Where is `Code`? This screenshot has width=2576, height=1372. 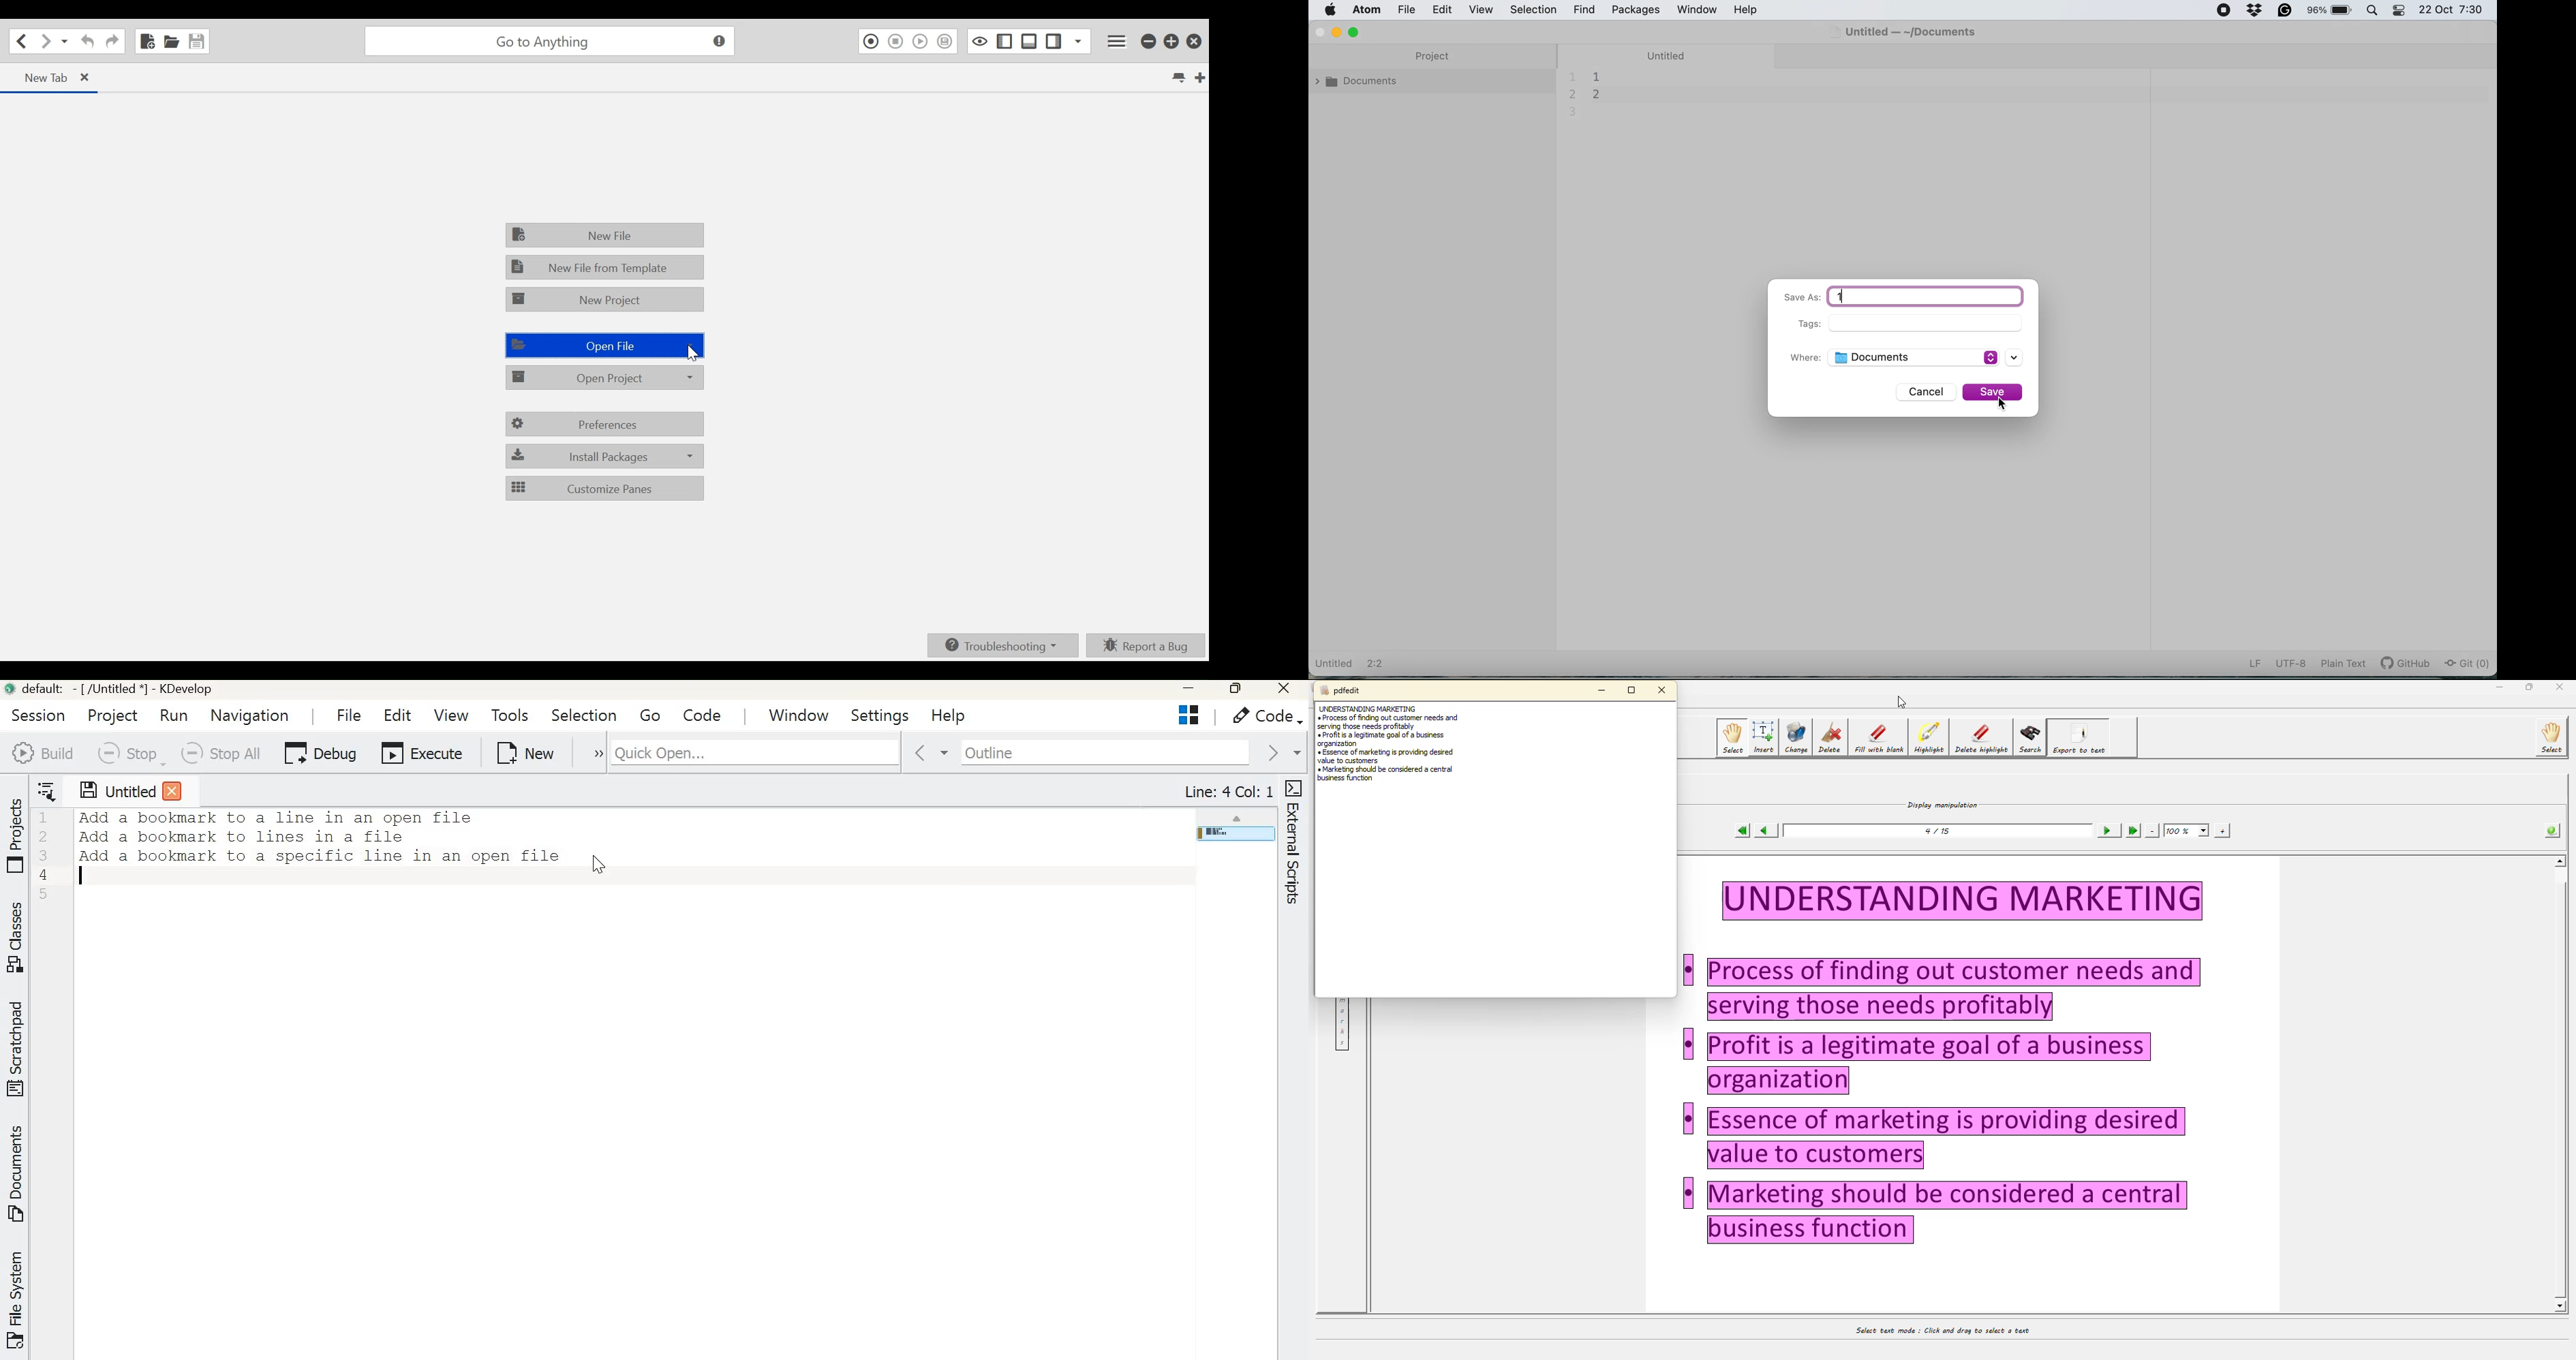
Code is located at coordinates (1266, 716).